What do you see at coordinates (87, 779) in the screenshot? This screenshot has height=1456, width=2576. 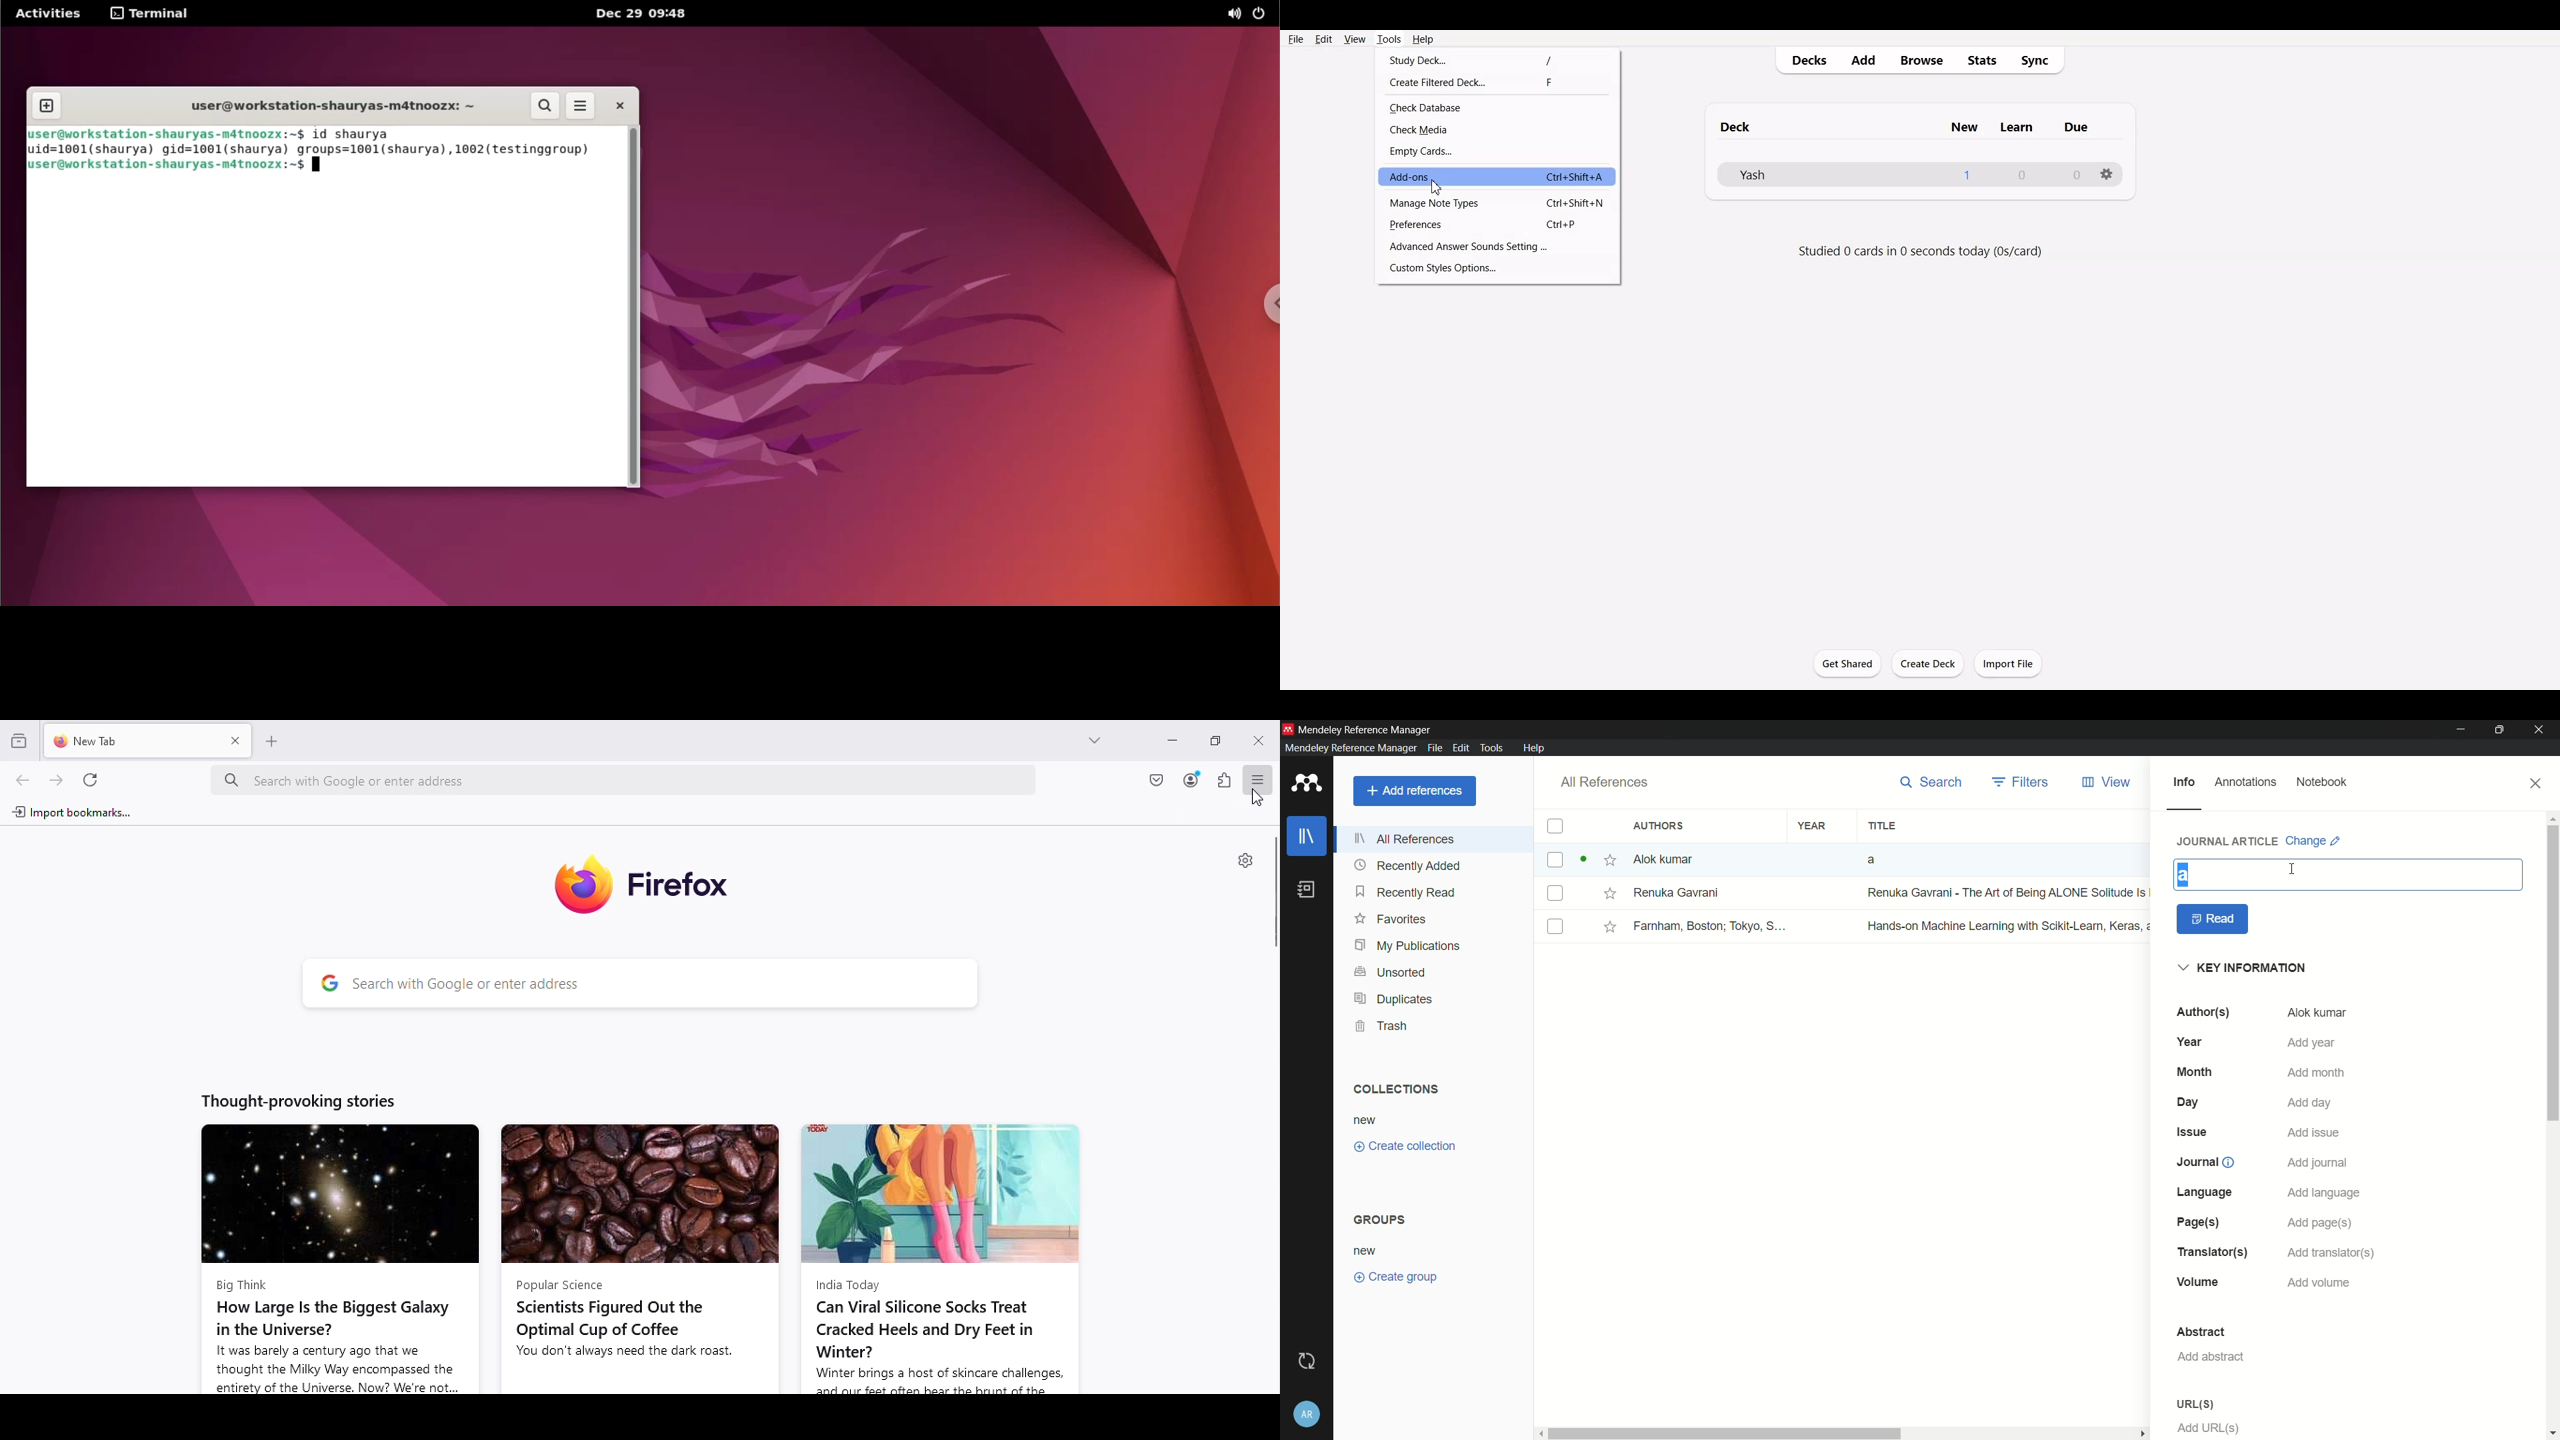 I see `Reload the current page` at bounding box center [87, 779].